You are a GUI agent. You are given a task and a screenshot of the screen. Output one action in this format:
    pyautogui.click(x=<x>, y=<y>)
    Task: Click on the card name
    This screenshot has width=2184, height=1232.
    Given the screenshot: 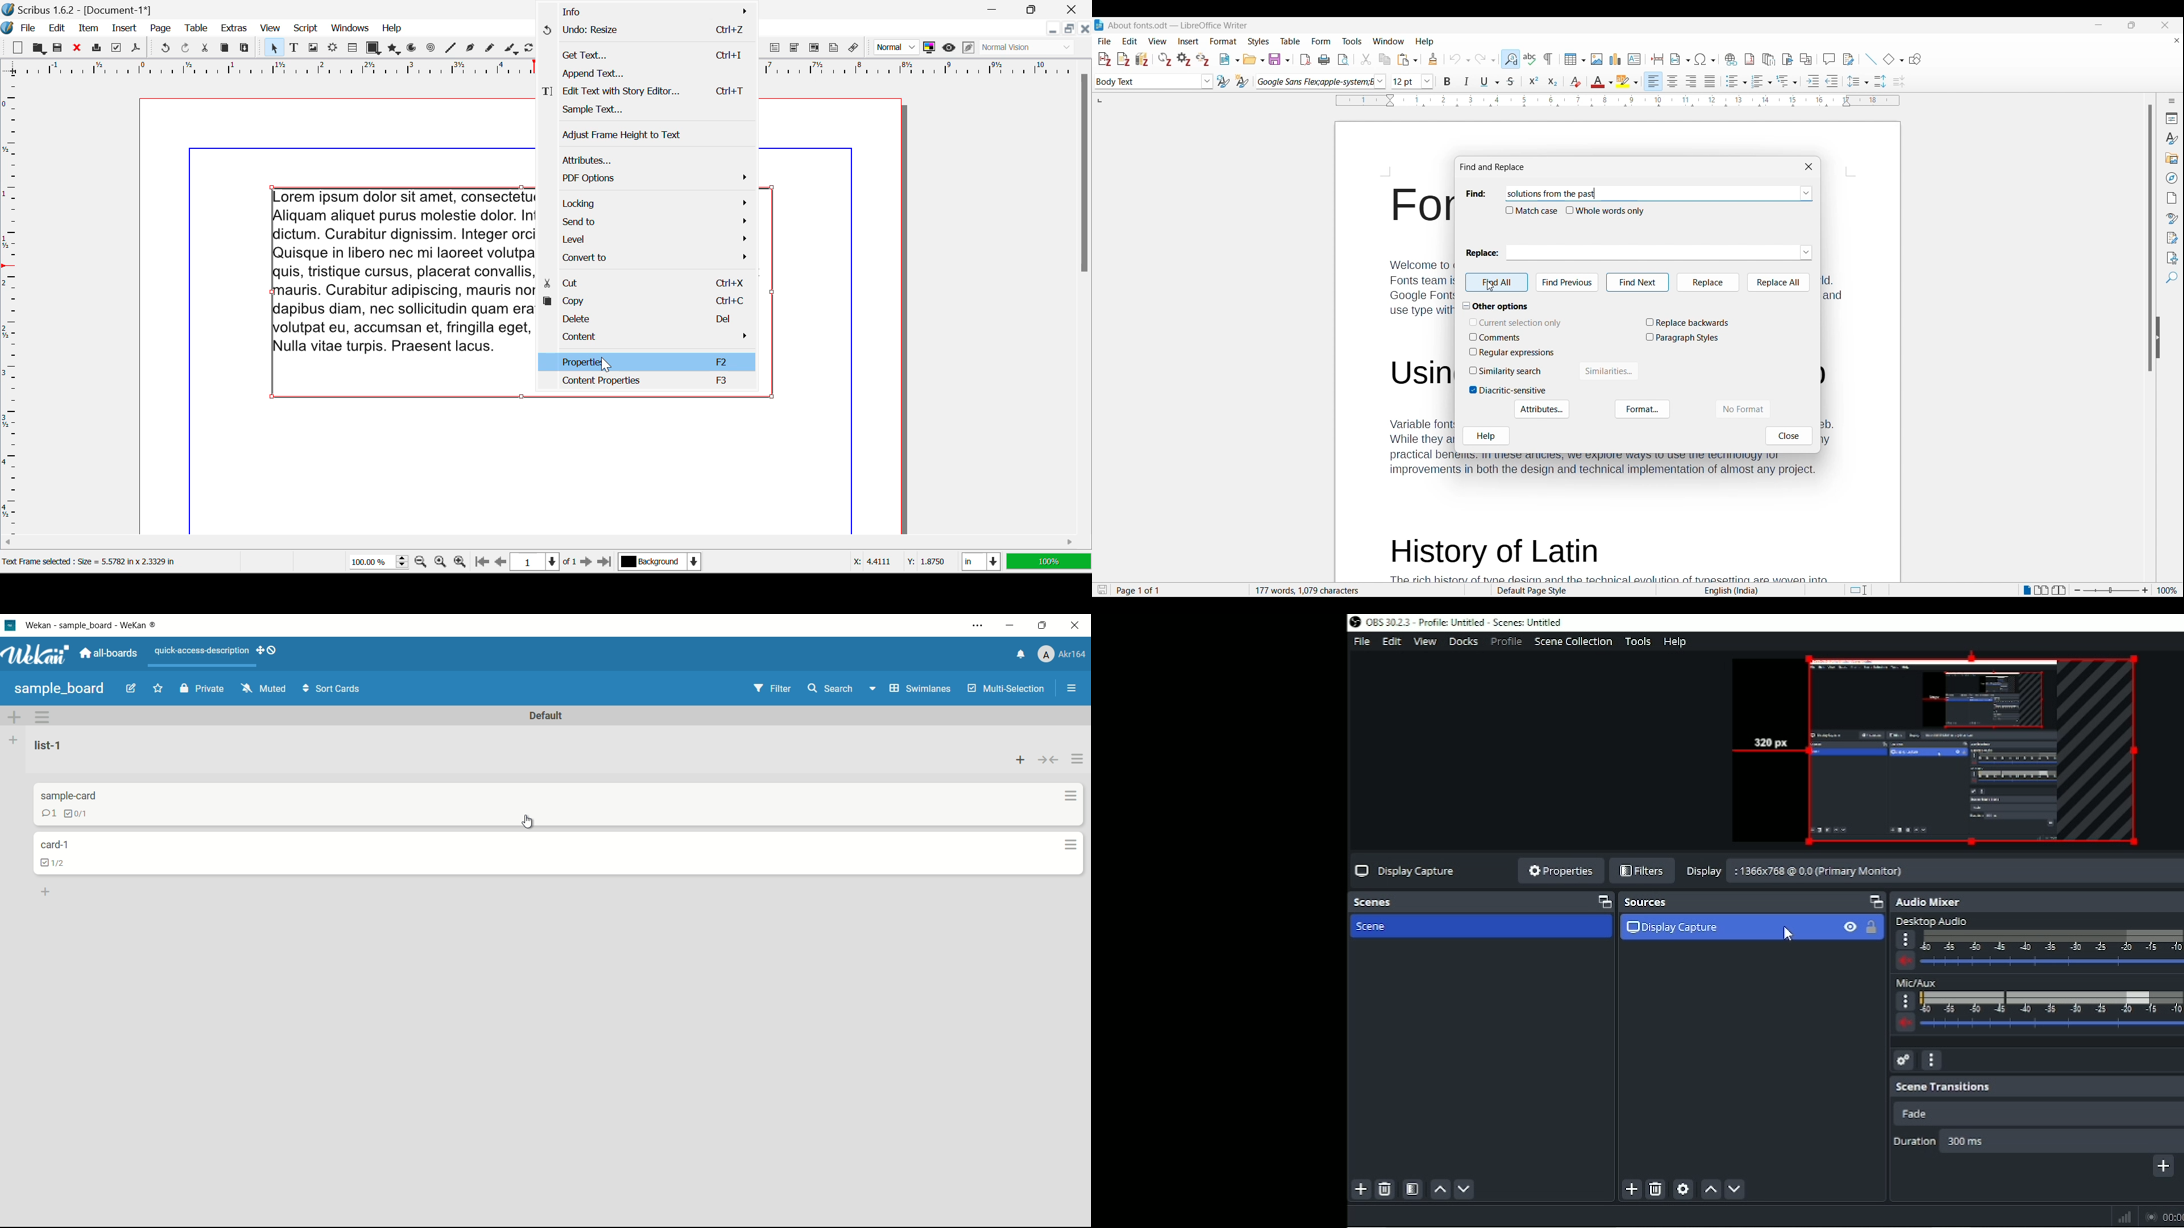 What is the action you would take?
    pyautogui.click(x=69, y=796)
    